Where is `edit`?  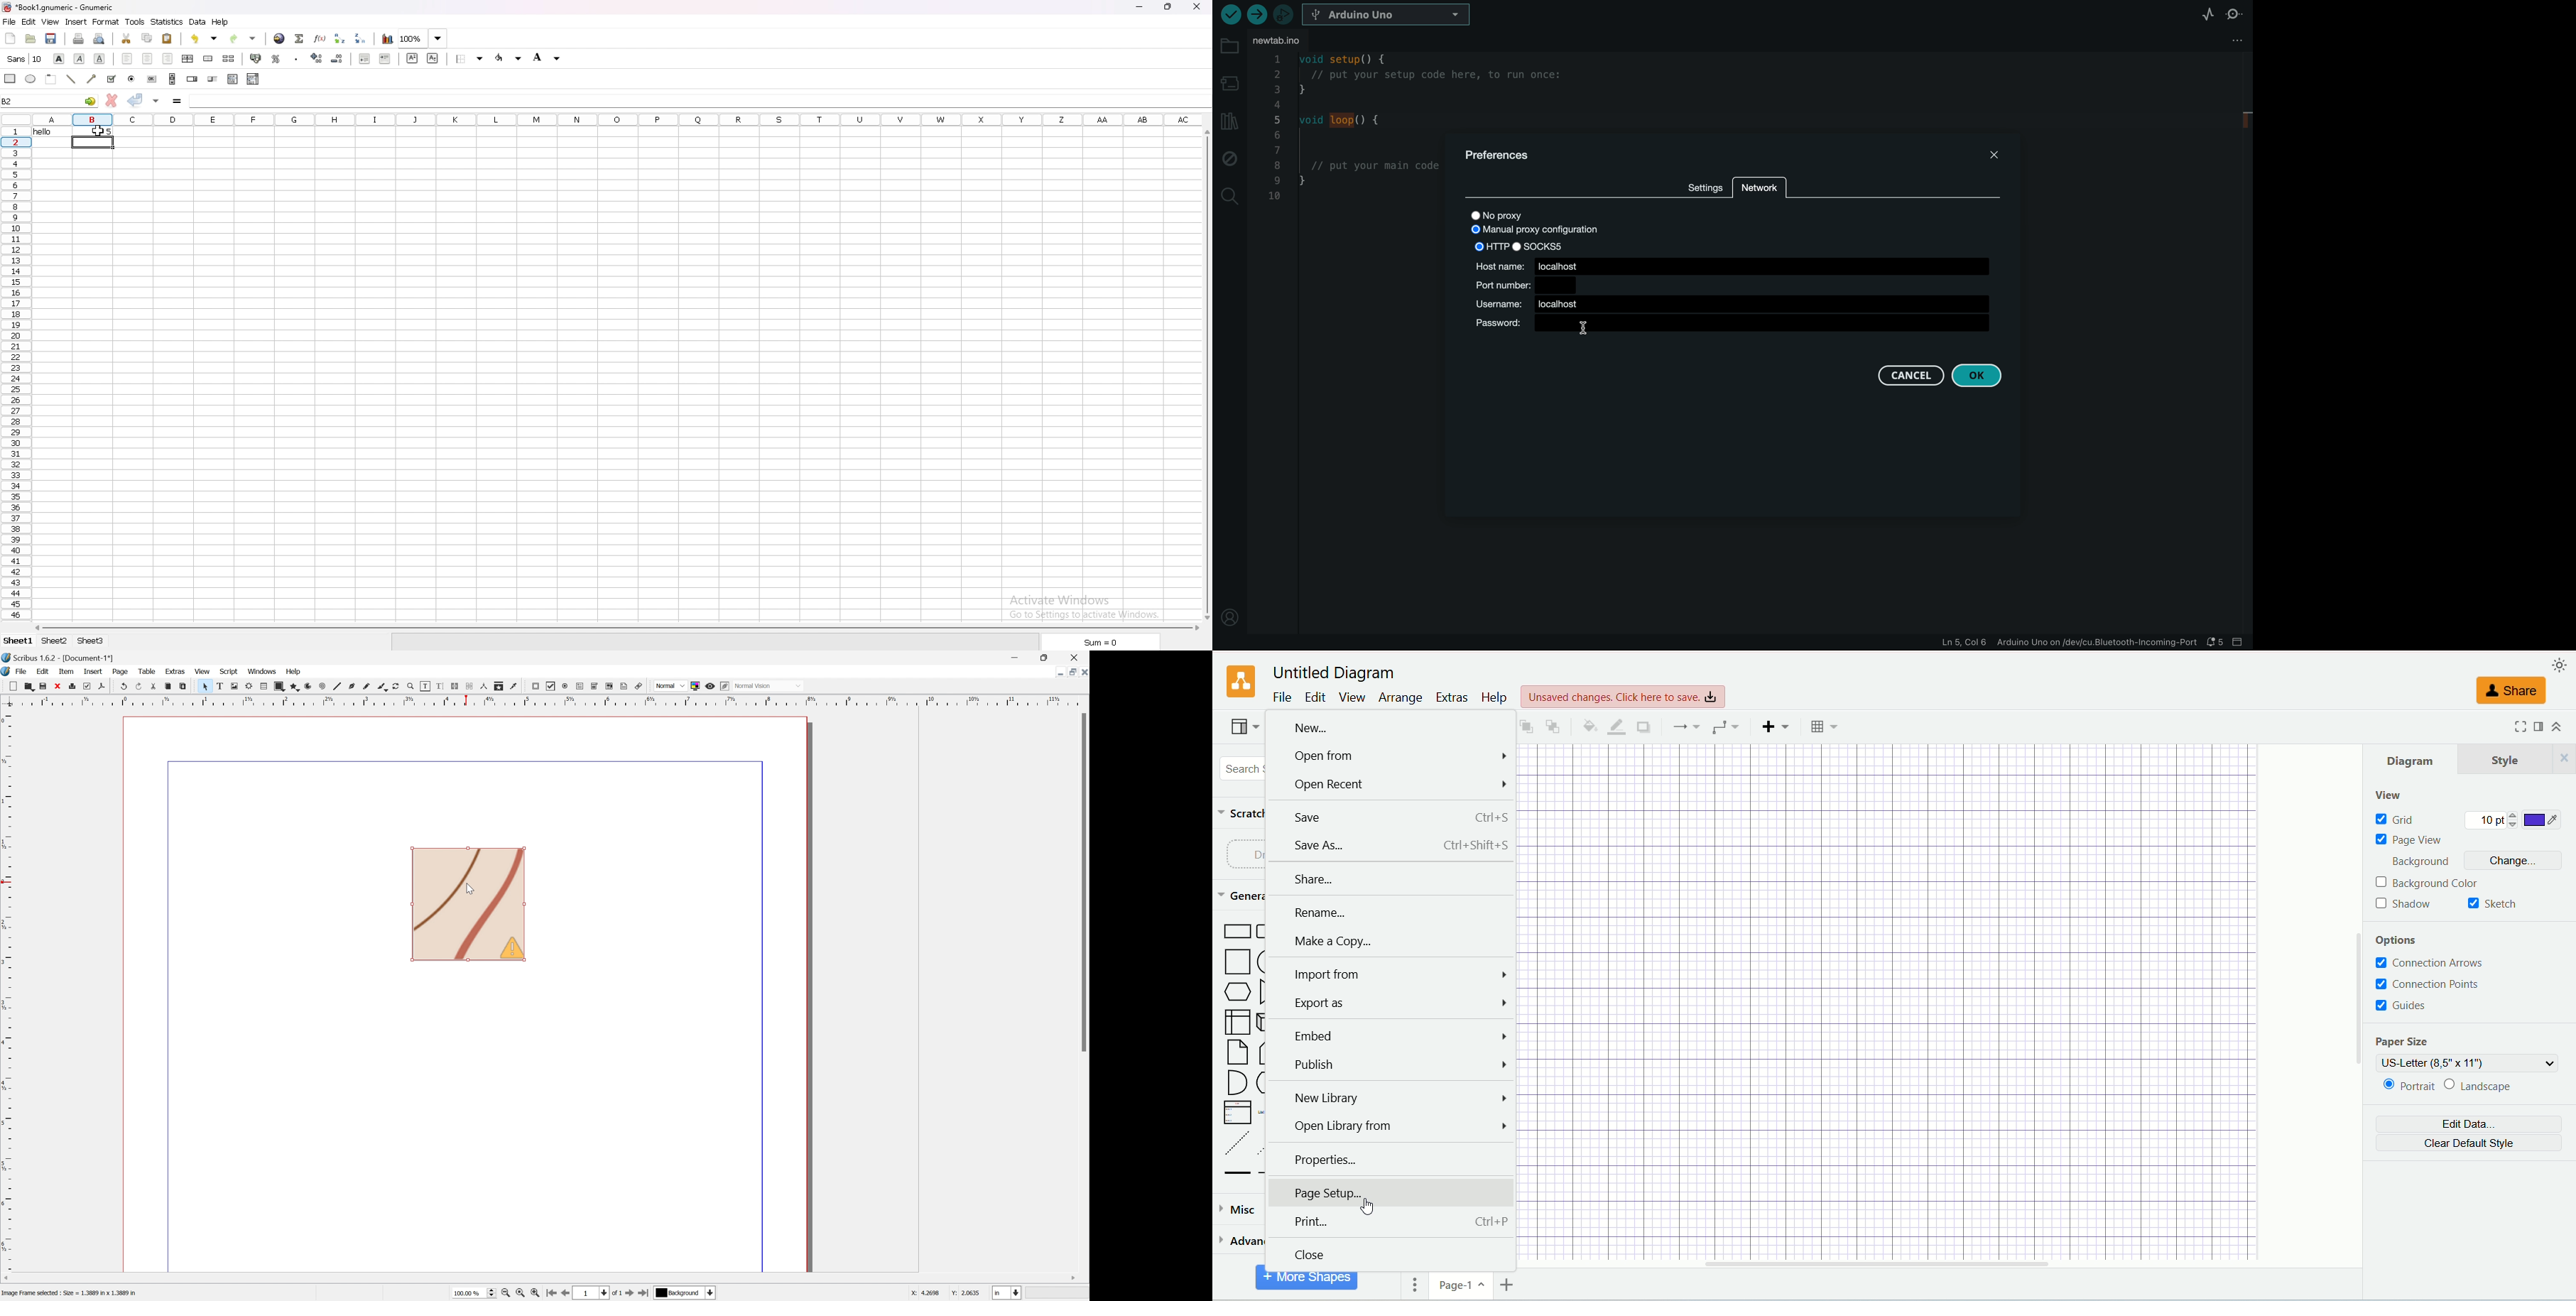 edit is located at coordinates (1317, 697).